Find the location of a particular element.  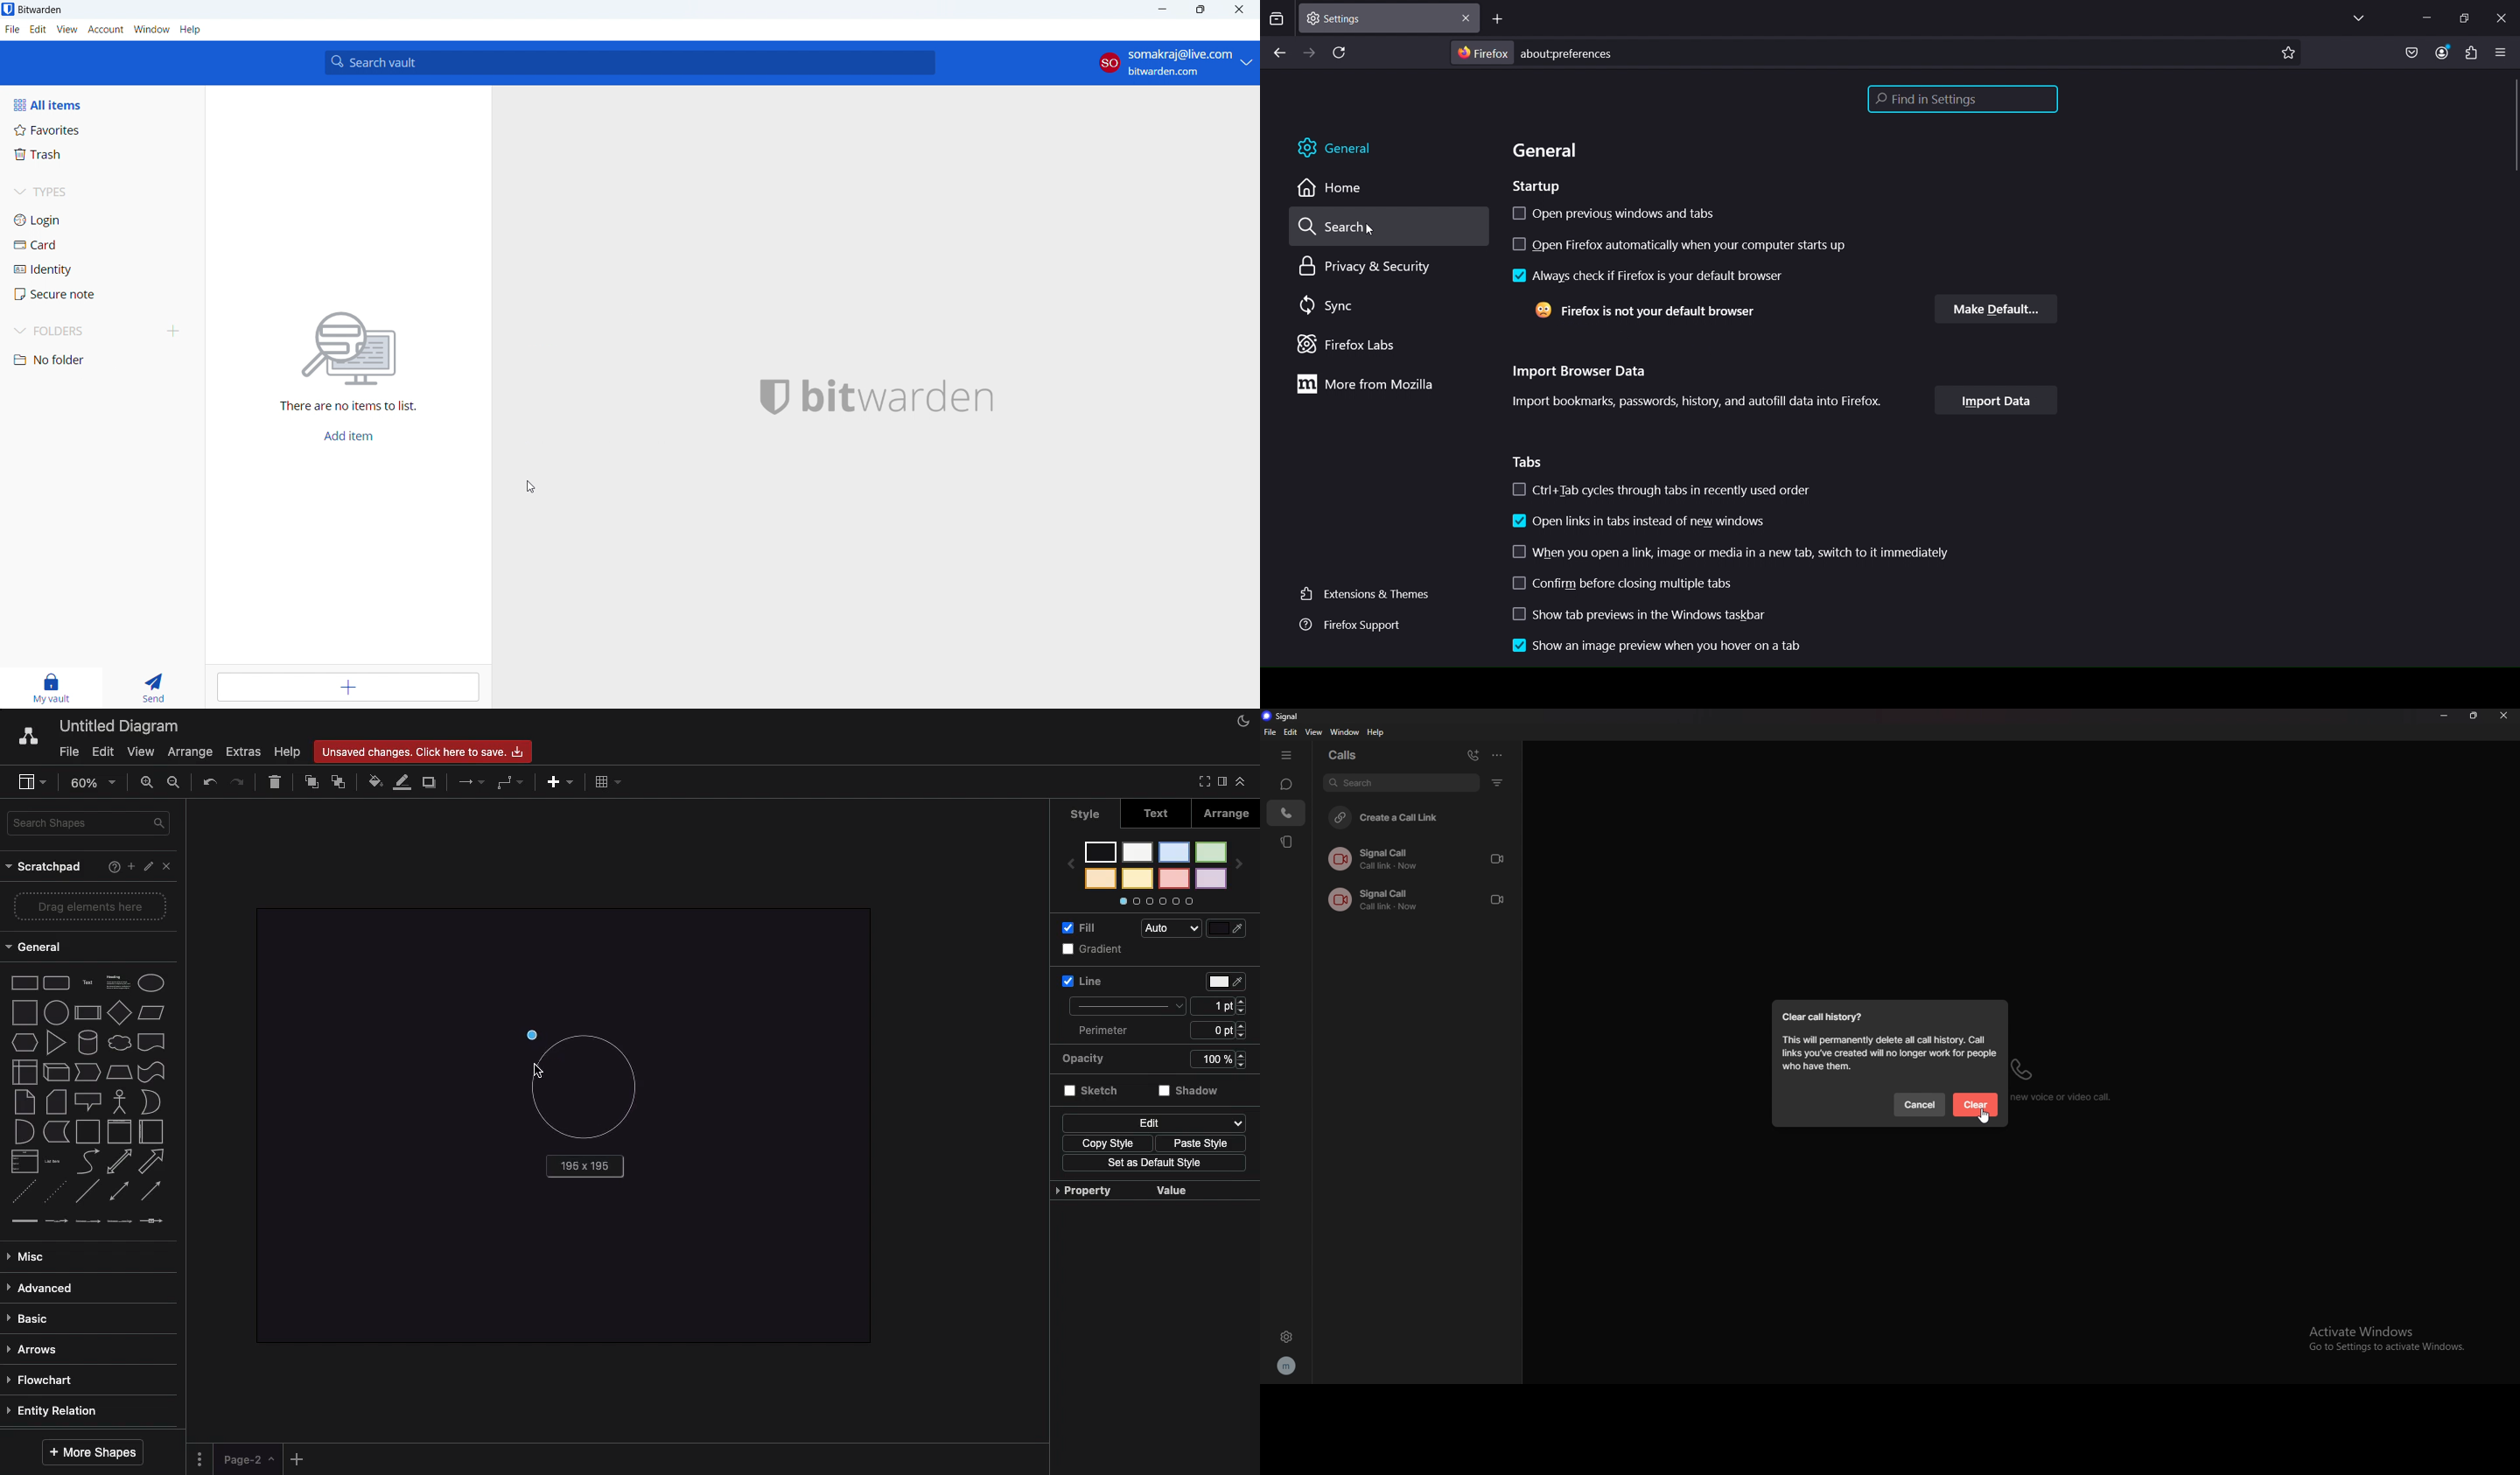

filter is located at coordinates (1498, 782).